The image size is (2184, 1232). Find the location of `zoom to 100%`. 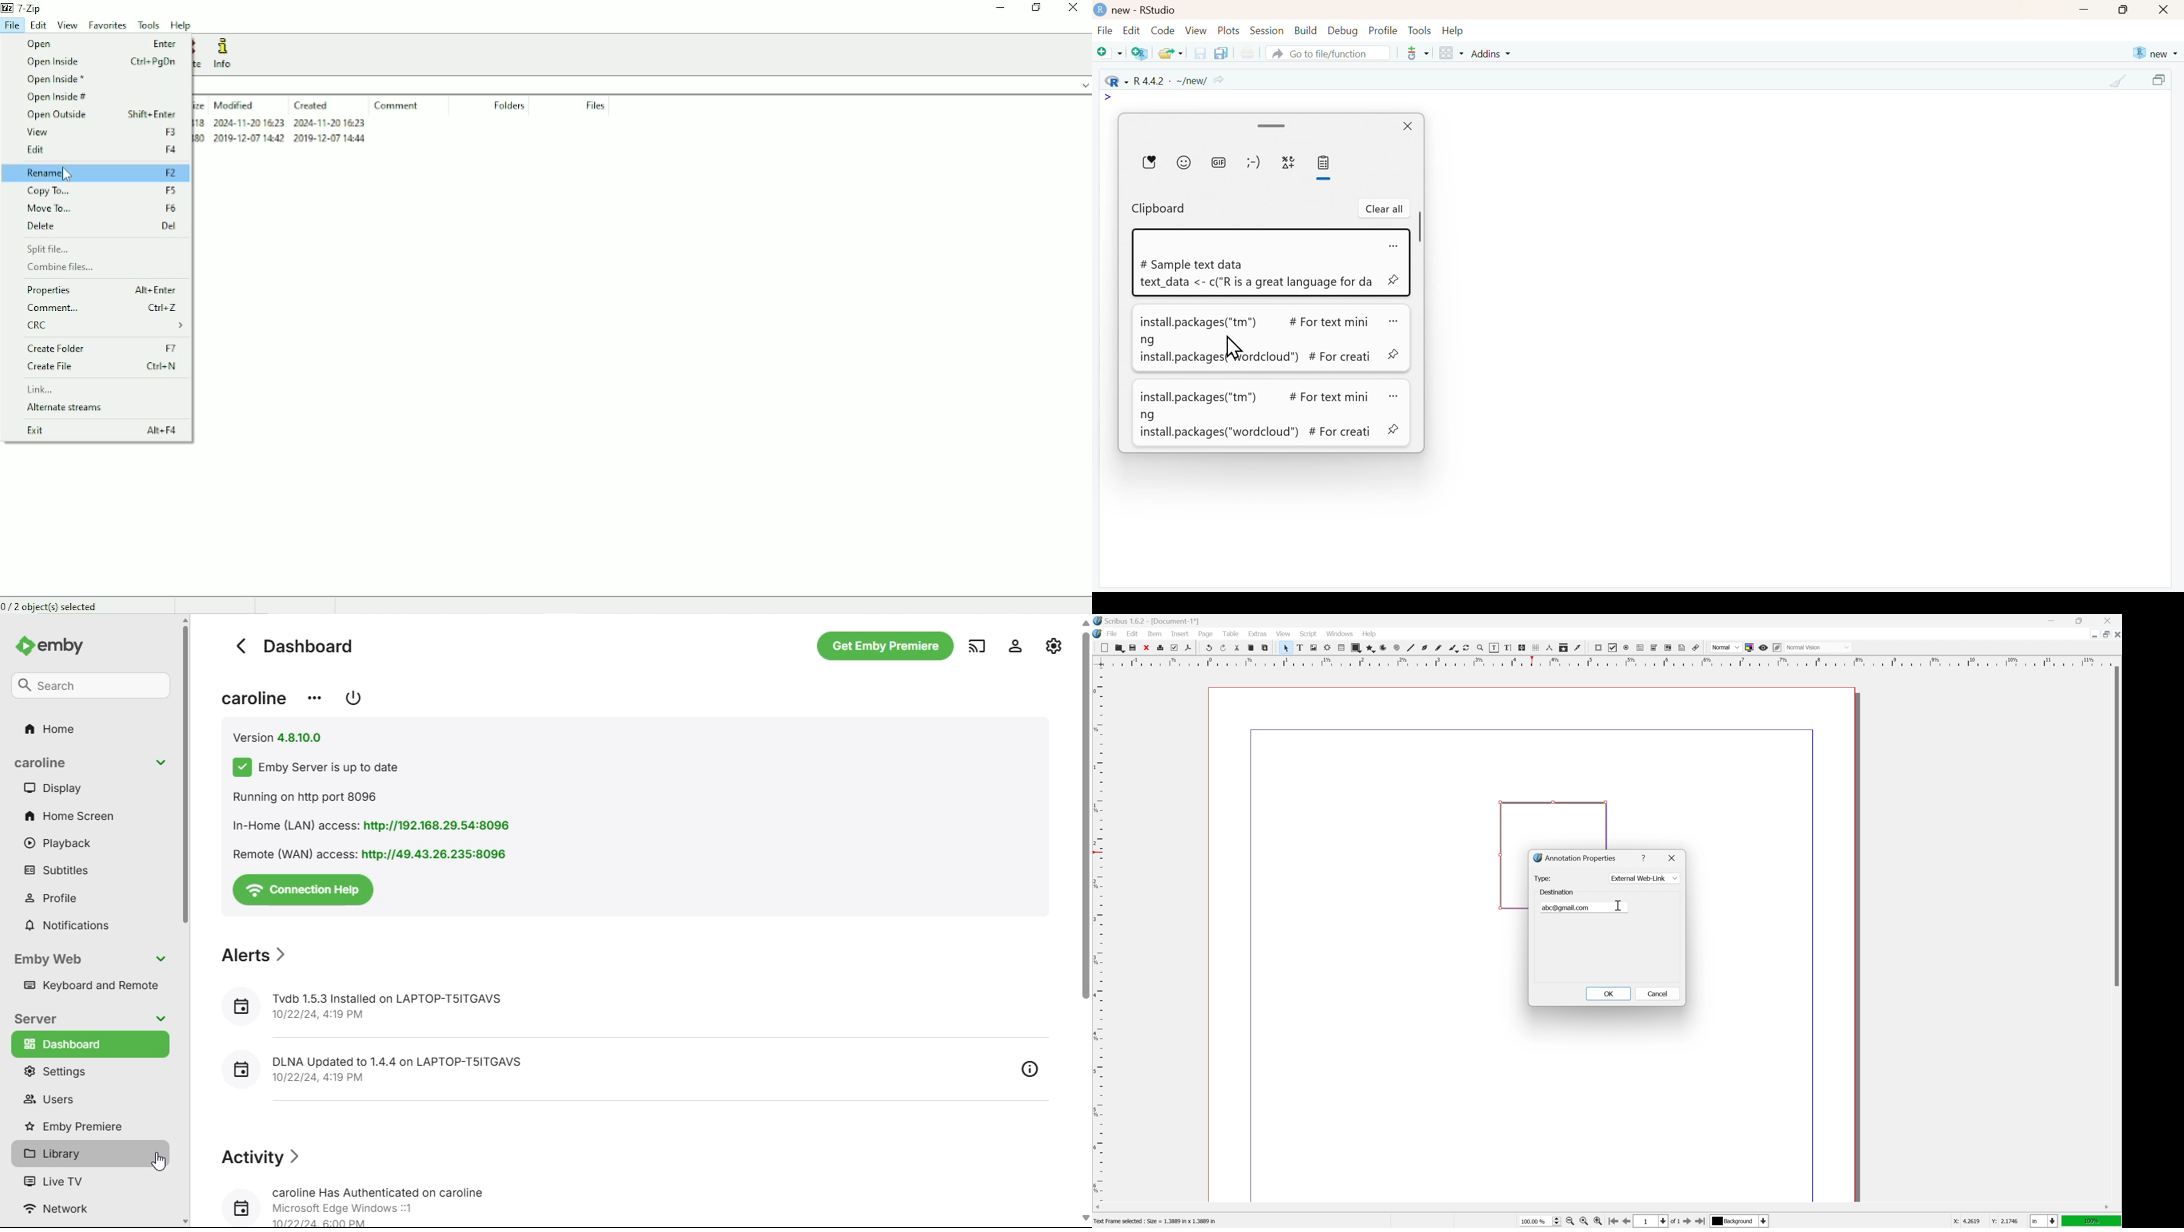

zoom to 100% is located at coordinates (1583, 1222).